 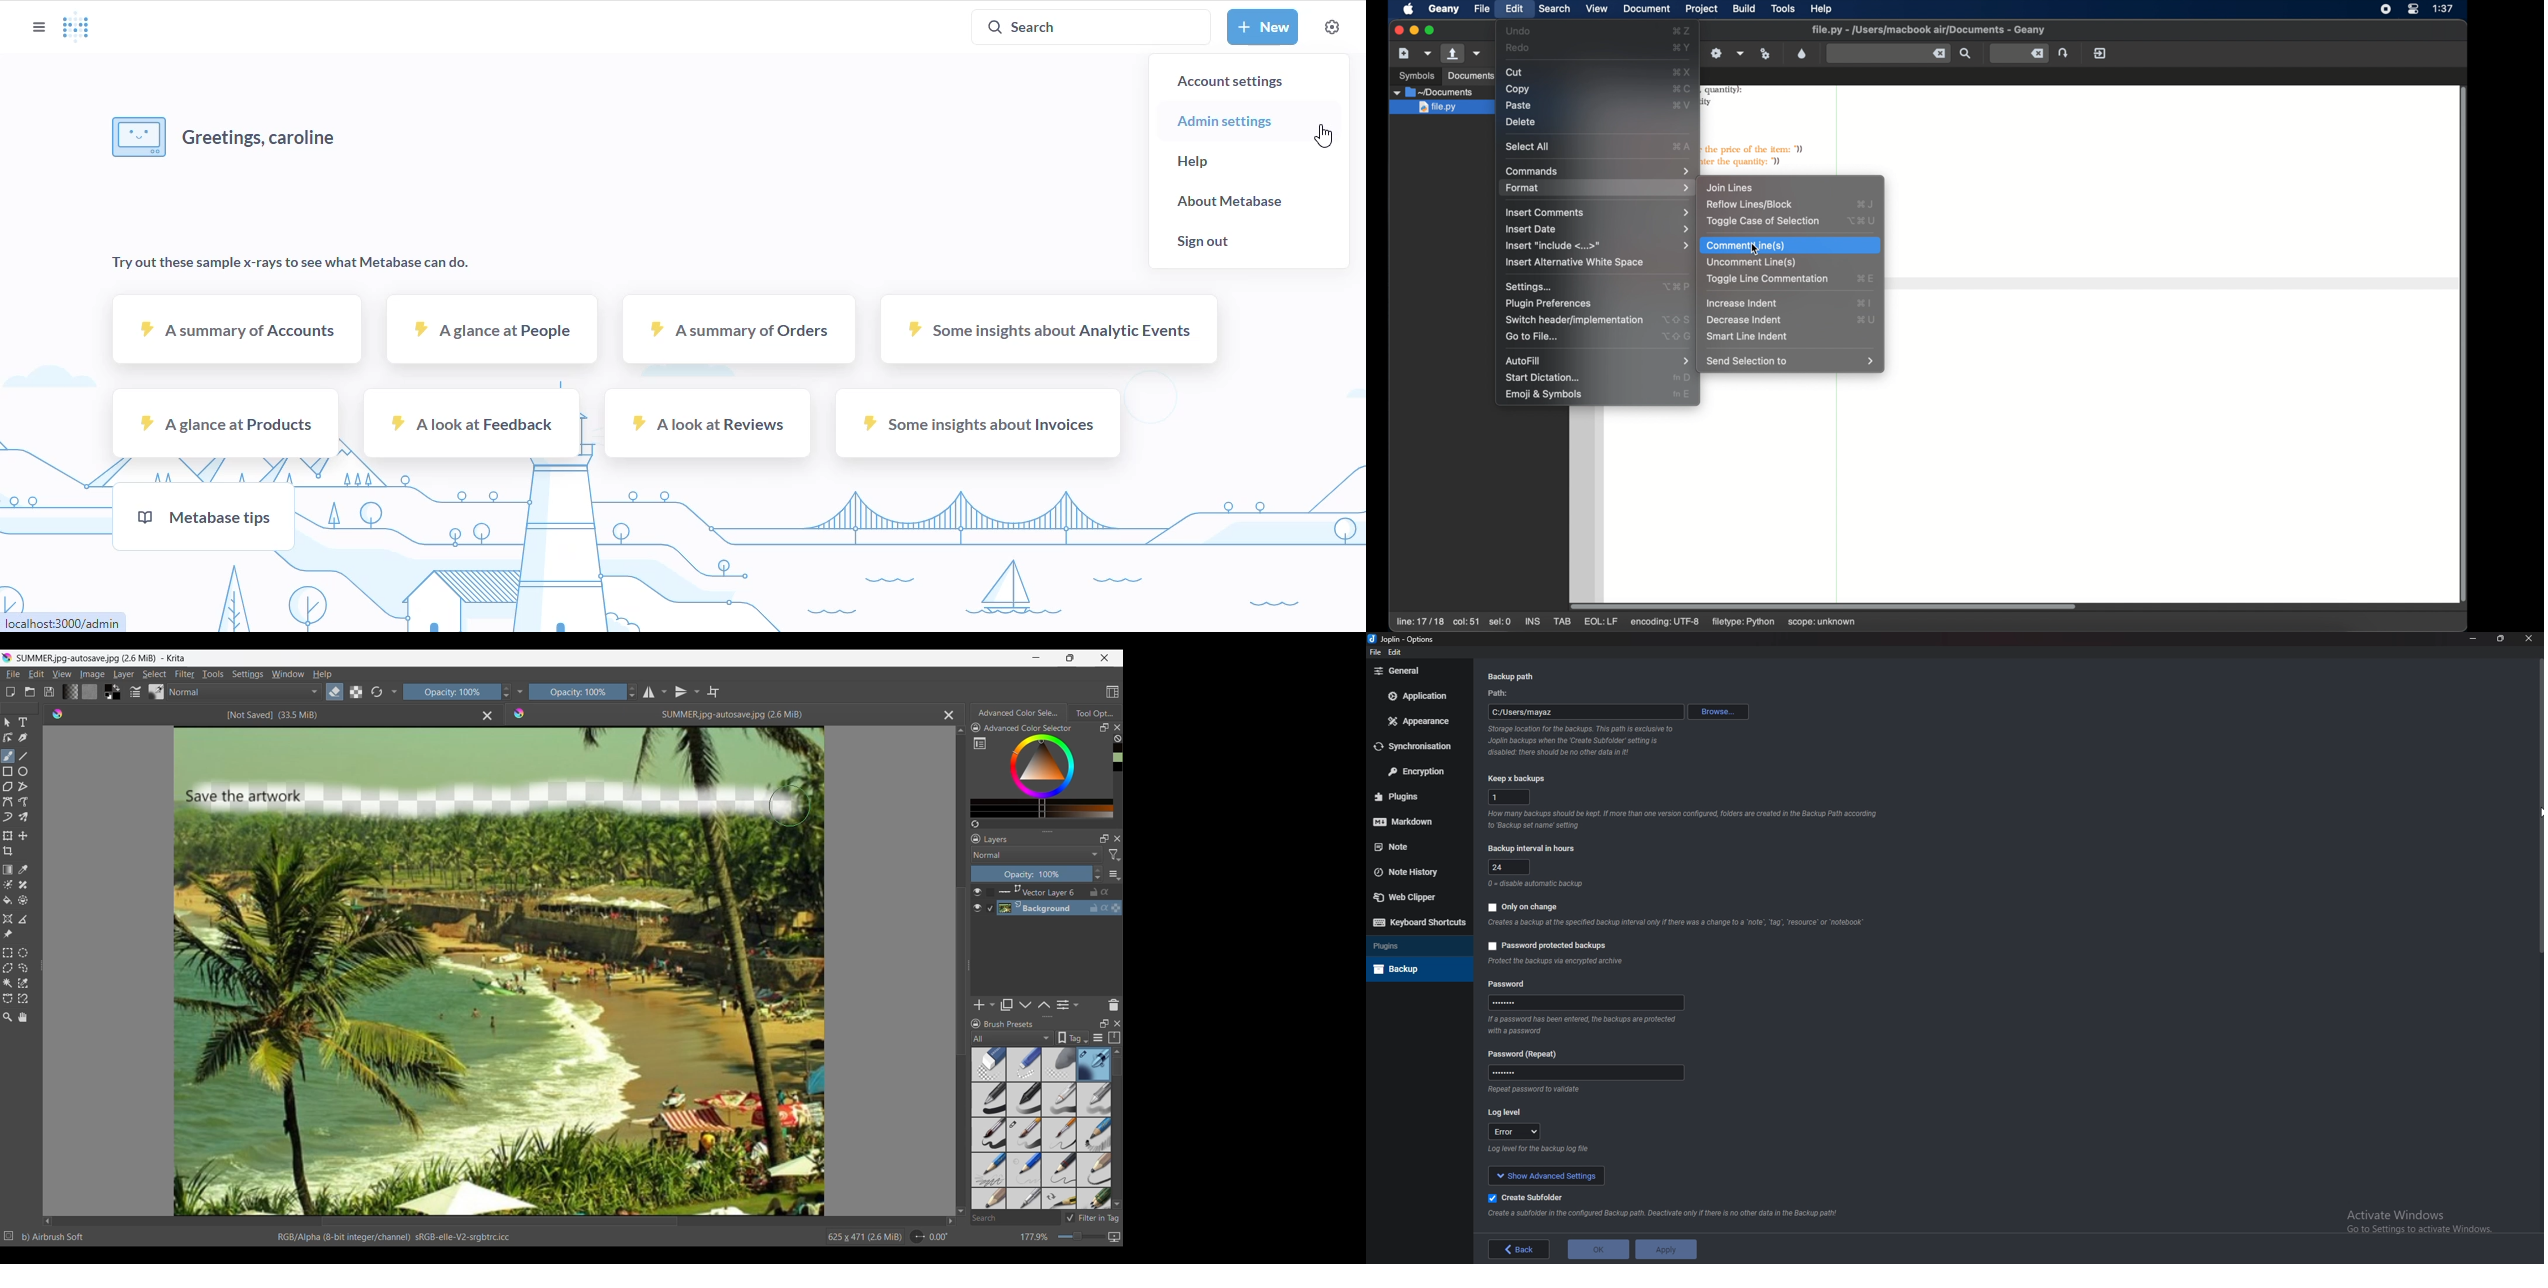 What do you see at coordinates (1419, 621) in the screenshot?
I see `line 17/17` at bounding box center [1419, 621].